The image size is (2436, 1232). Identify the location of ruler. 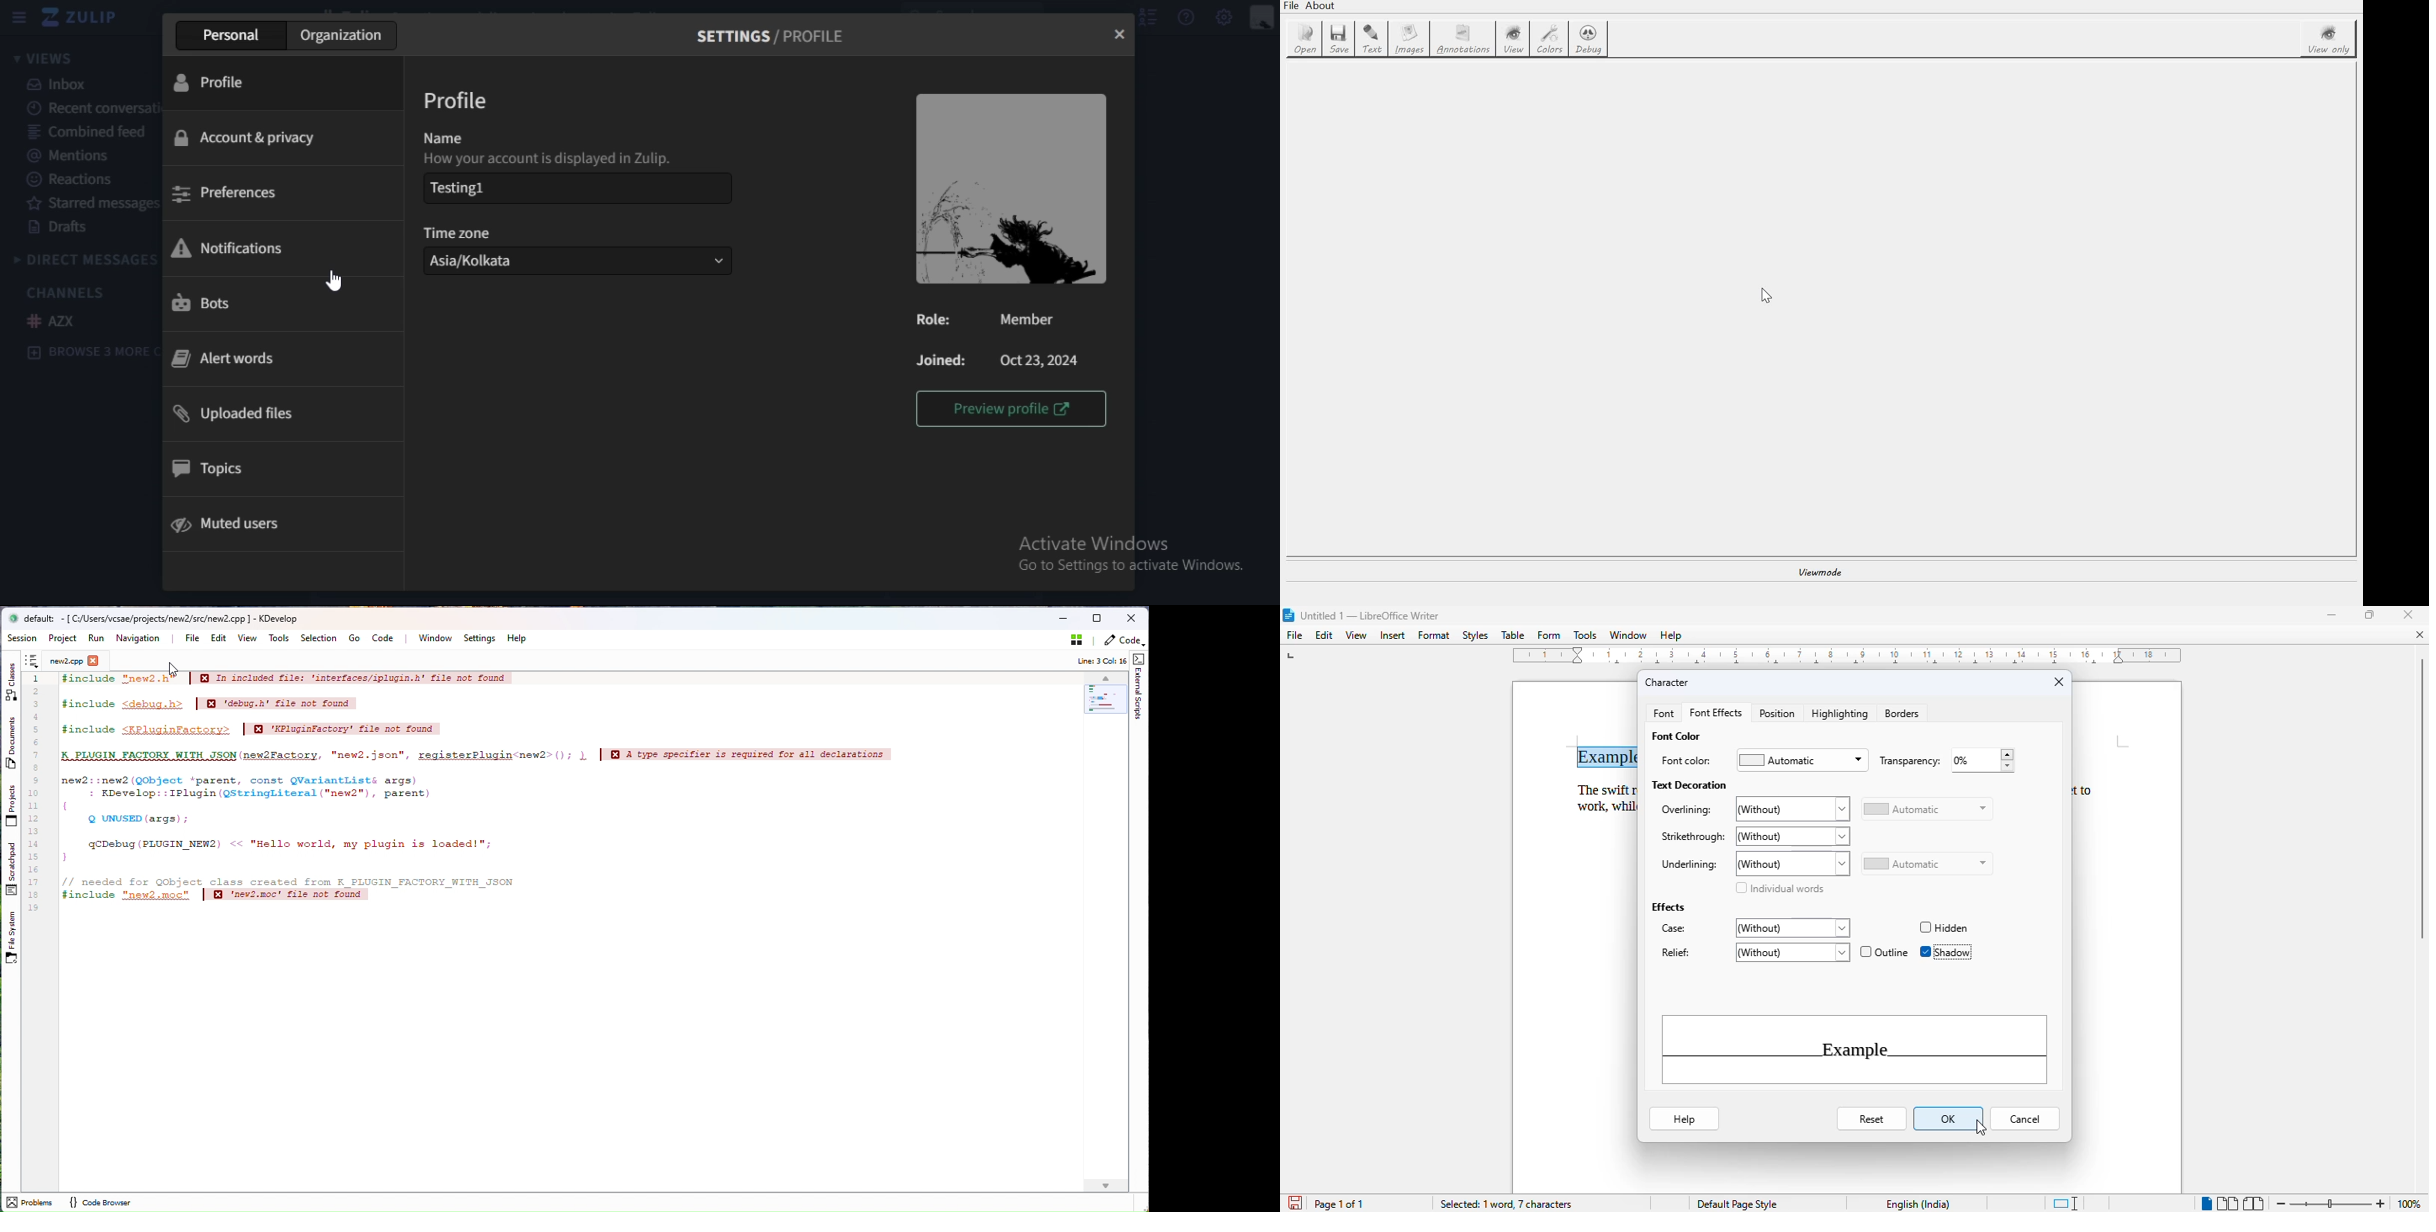
(1851, 658).